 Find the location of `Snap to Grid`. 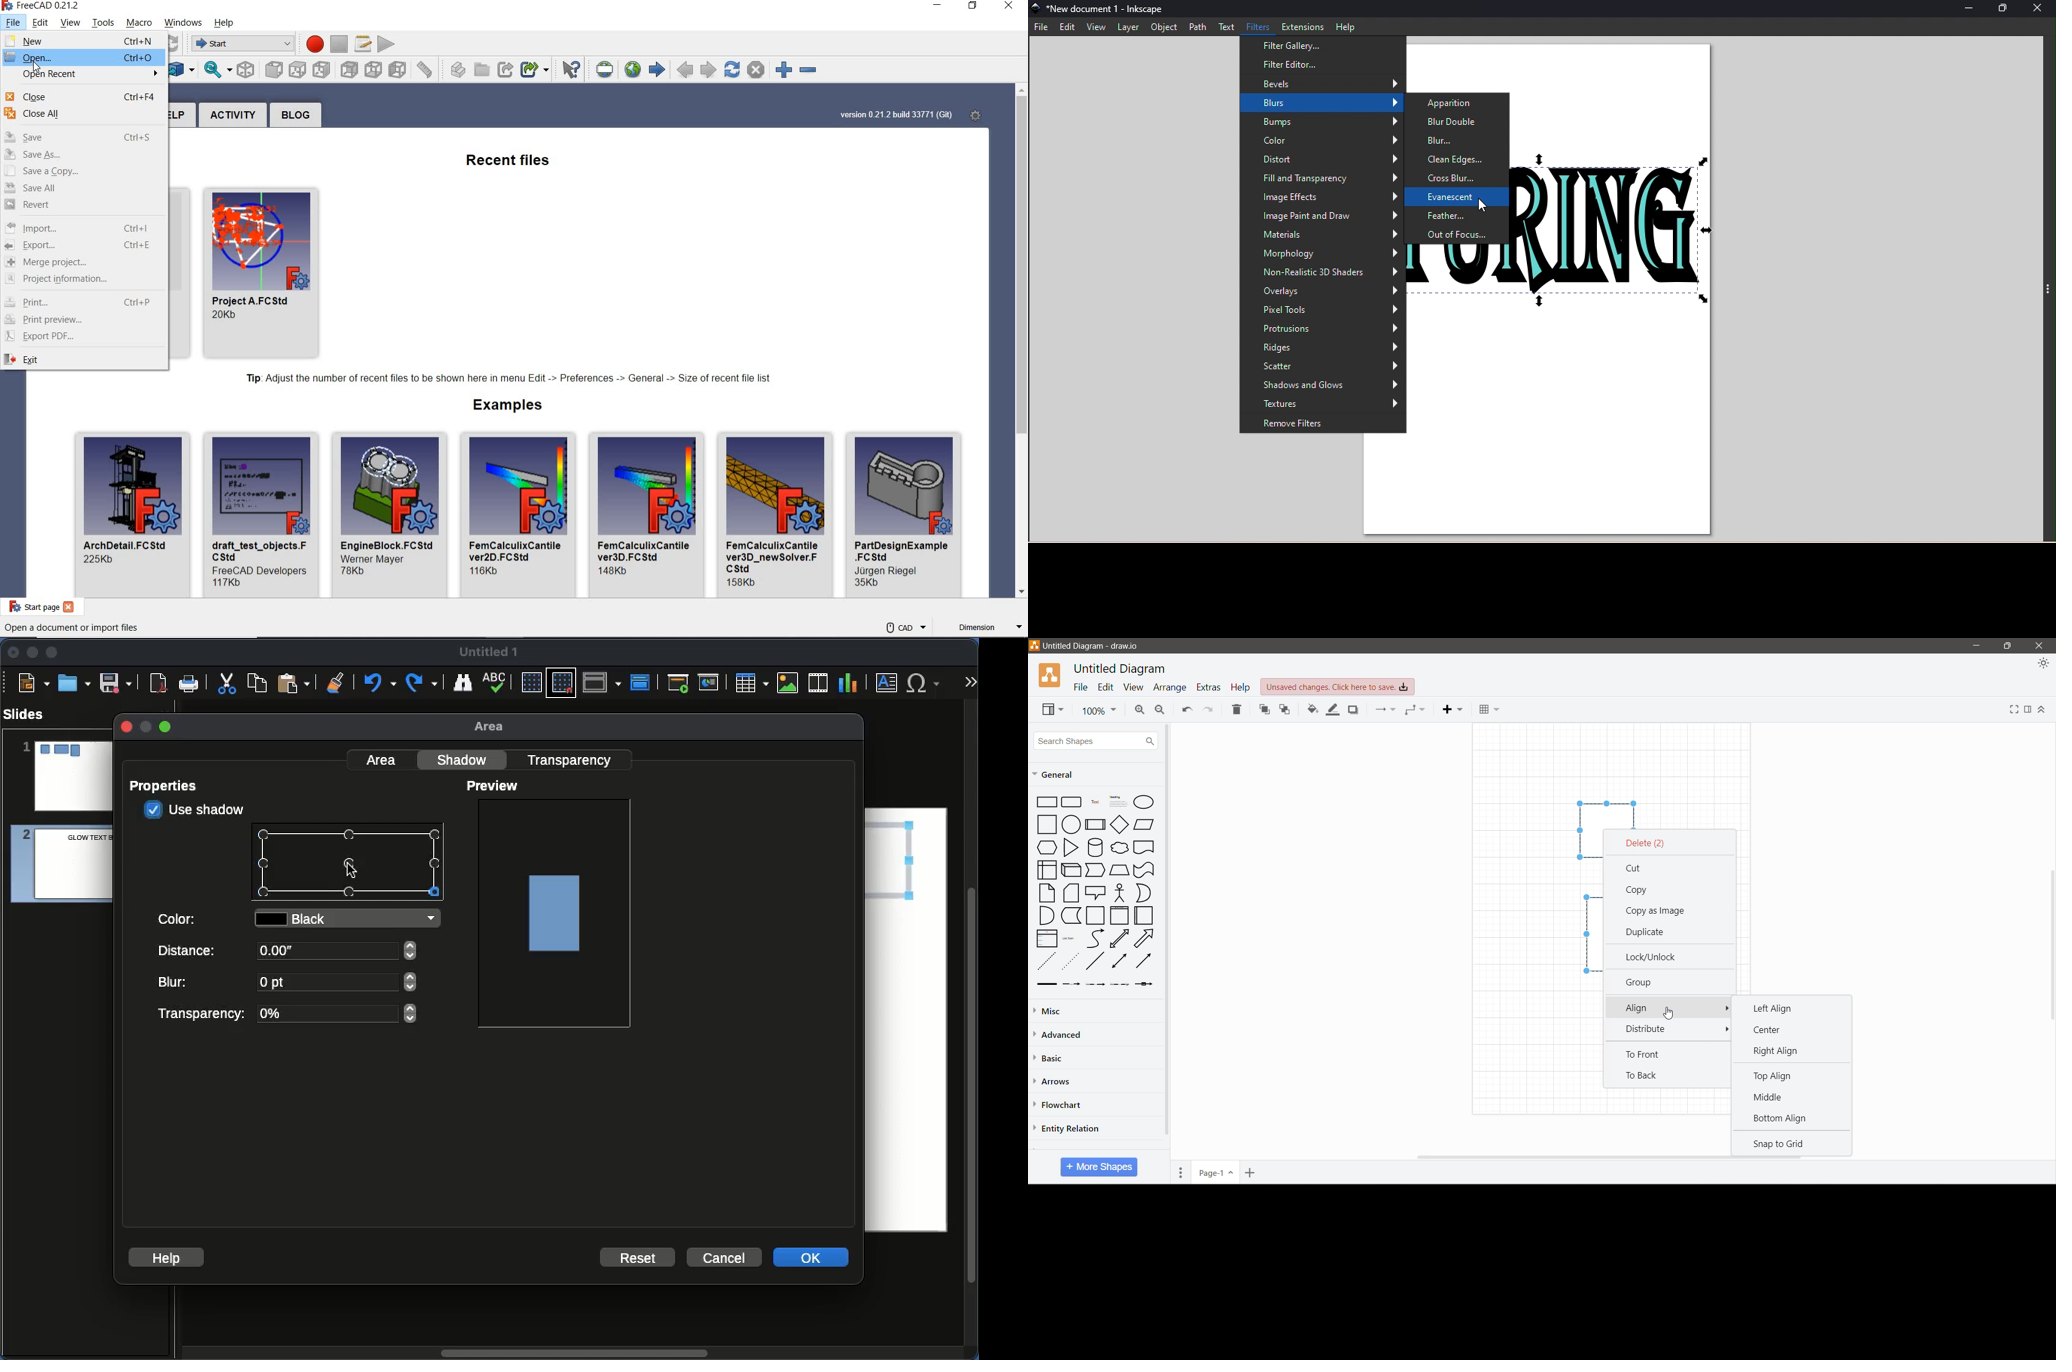

Snap to Grid is located at coordinates (1788, 1144).